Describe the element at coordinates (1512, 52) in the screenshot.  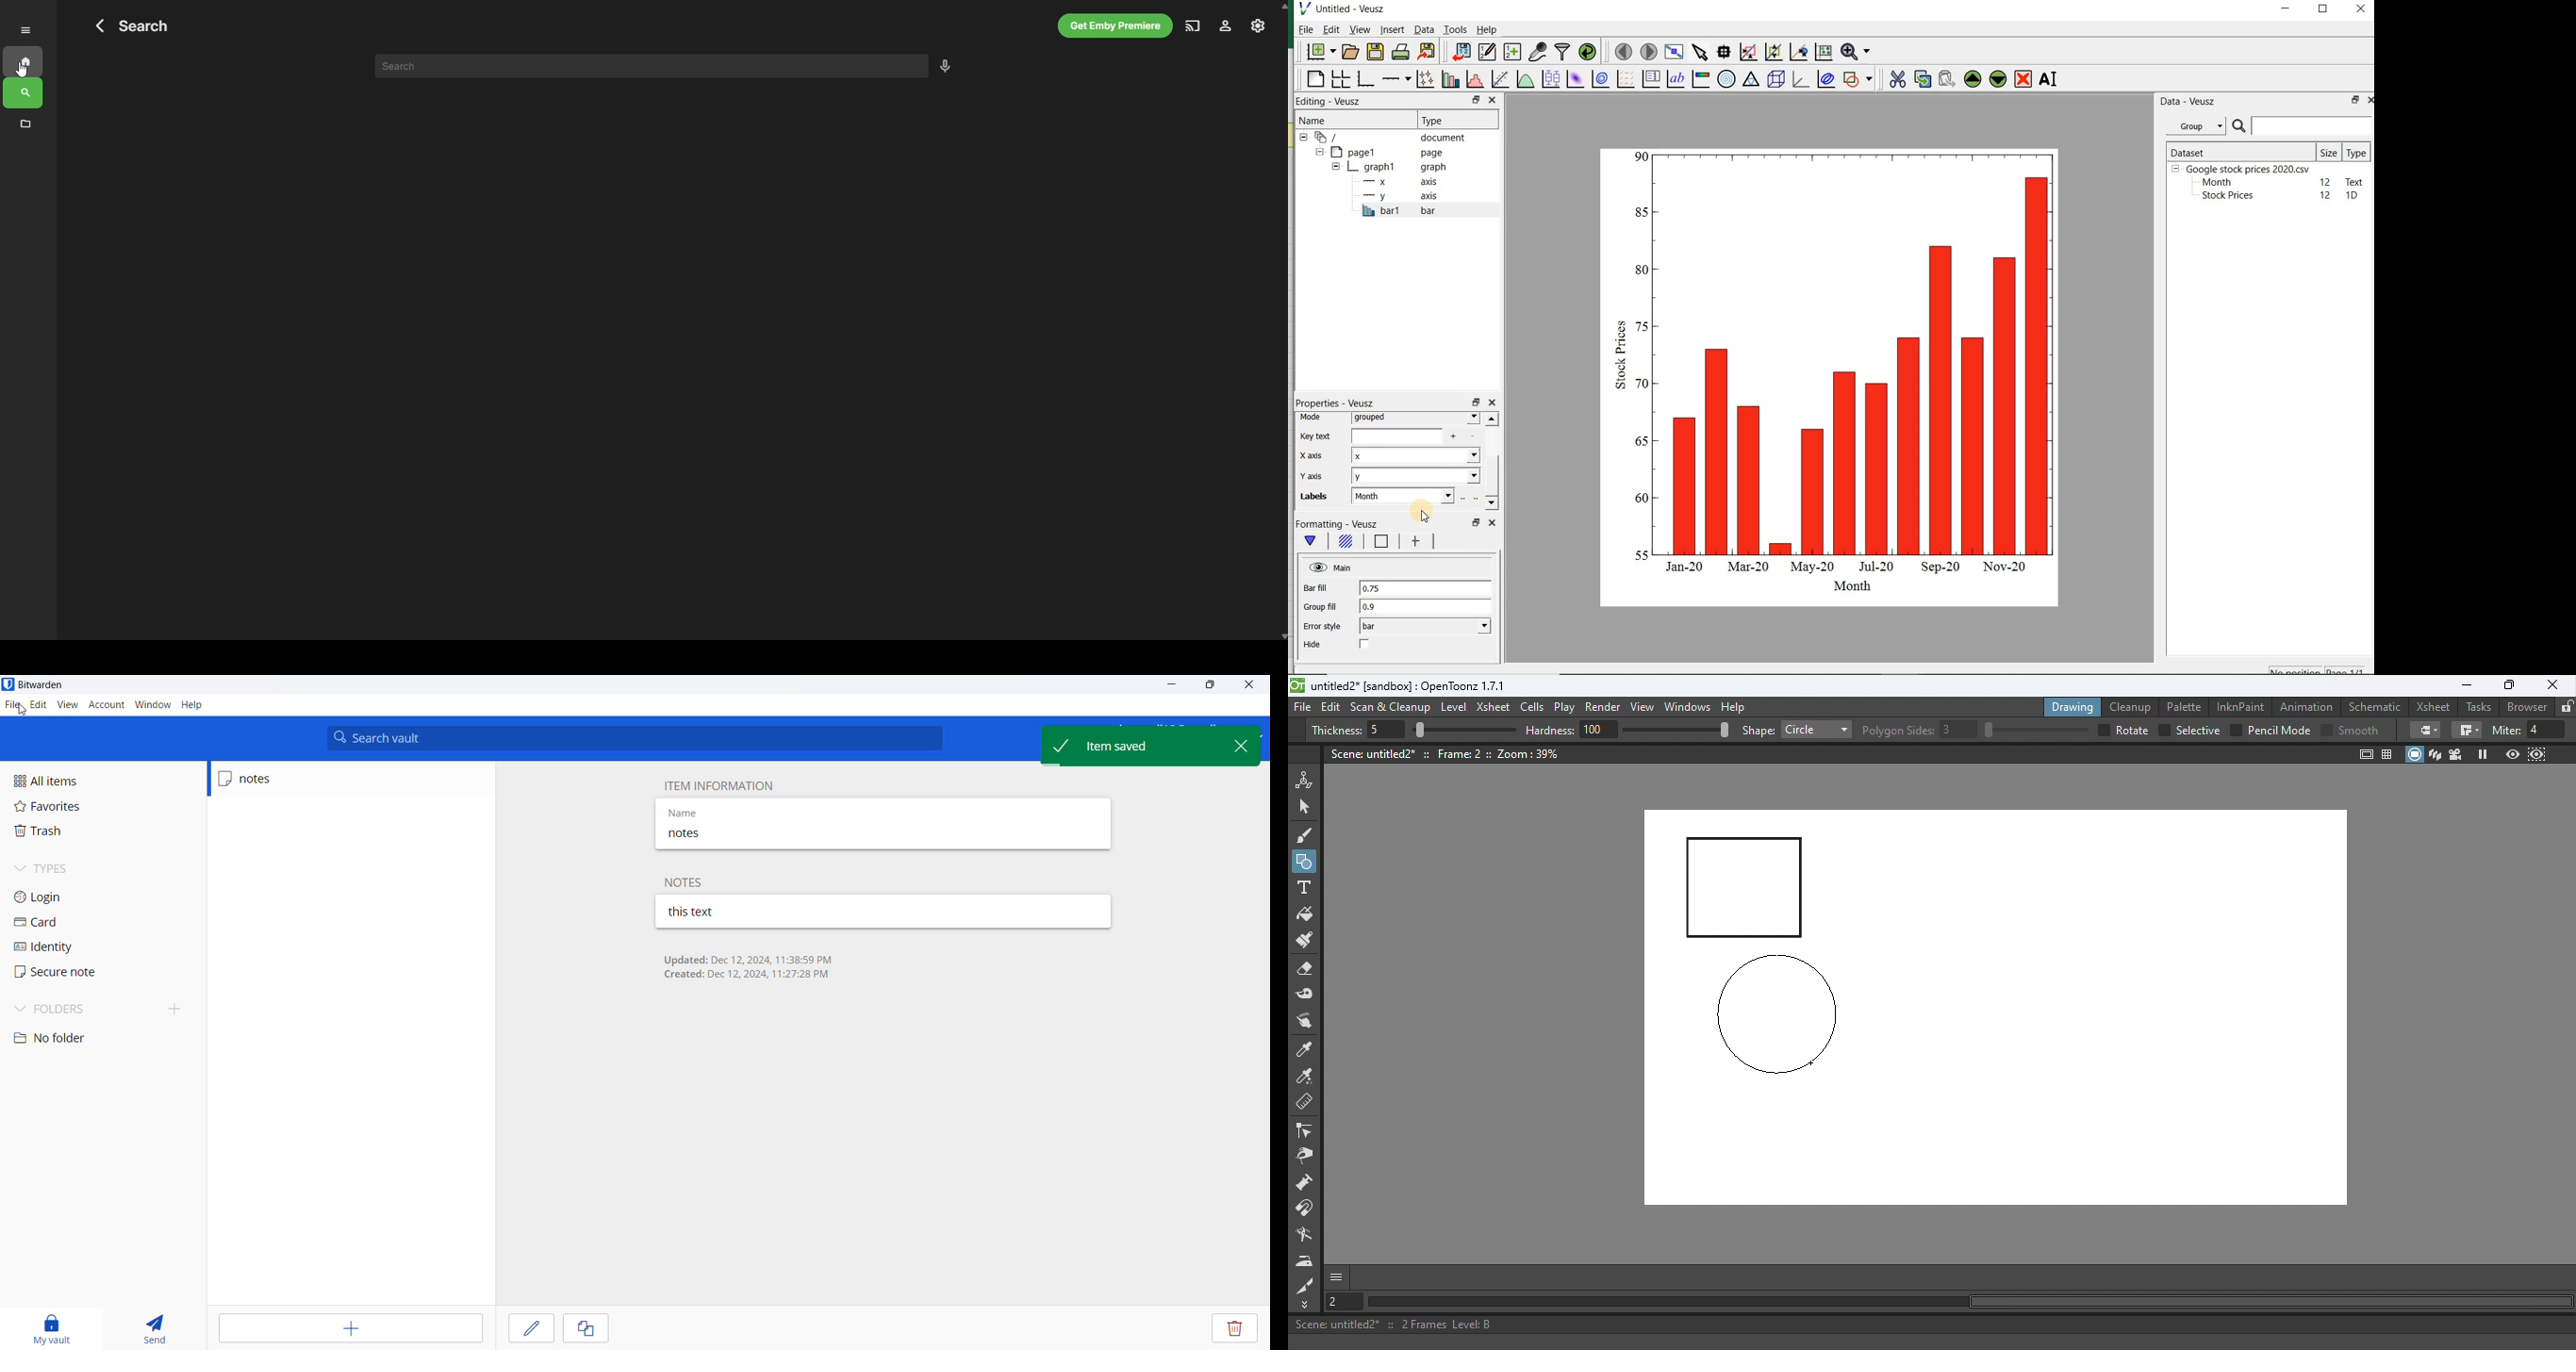
I see `create new datasets` at that location.